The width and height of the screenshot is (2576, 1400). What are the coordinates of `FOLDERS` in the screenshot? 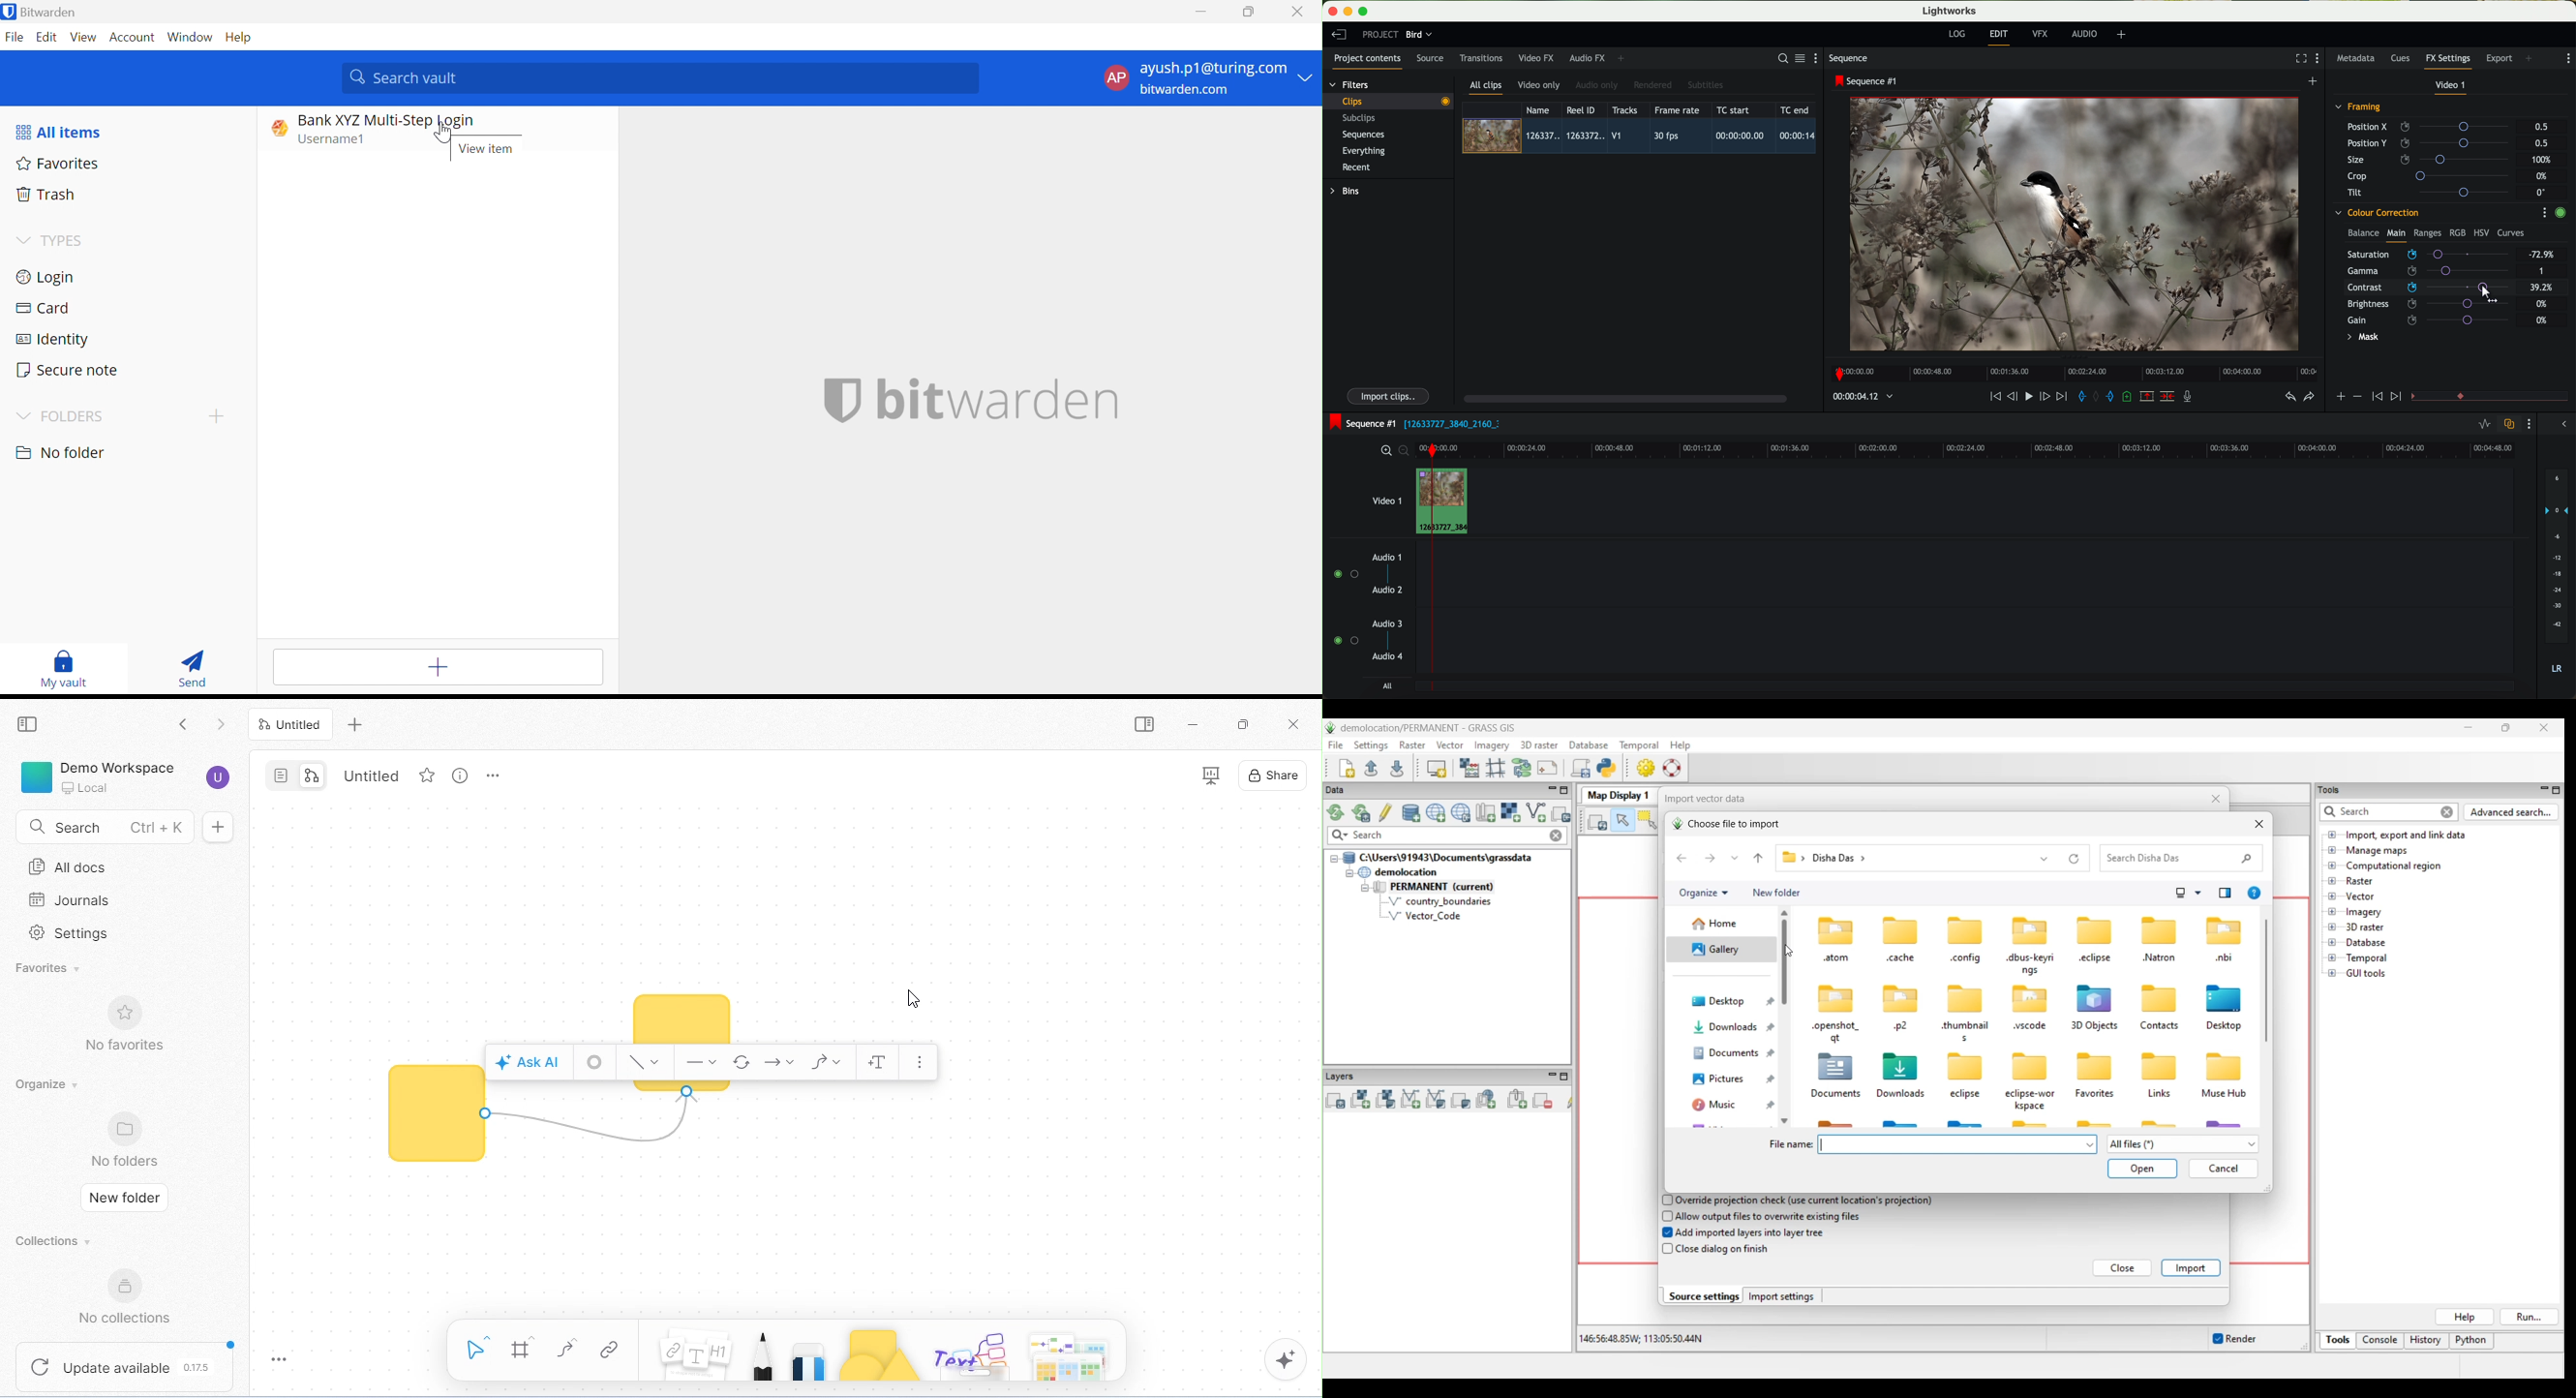 It's located at (73, 417).